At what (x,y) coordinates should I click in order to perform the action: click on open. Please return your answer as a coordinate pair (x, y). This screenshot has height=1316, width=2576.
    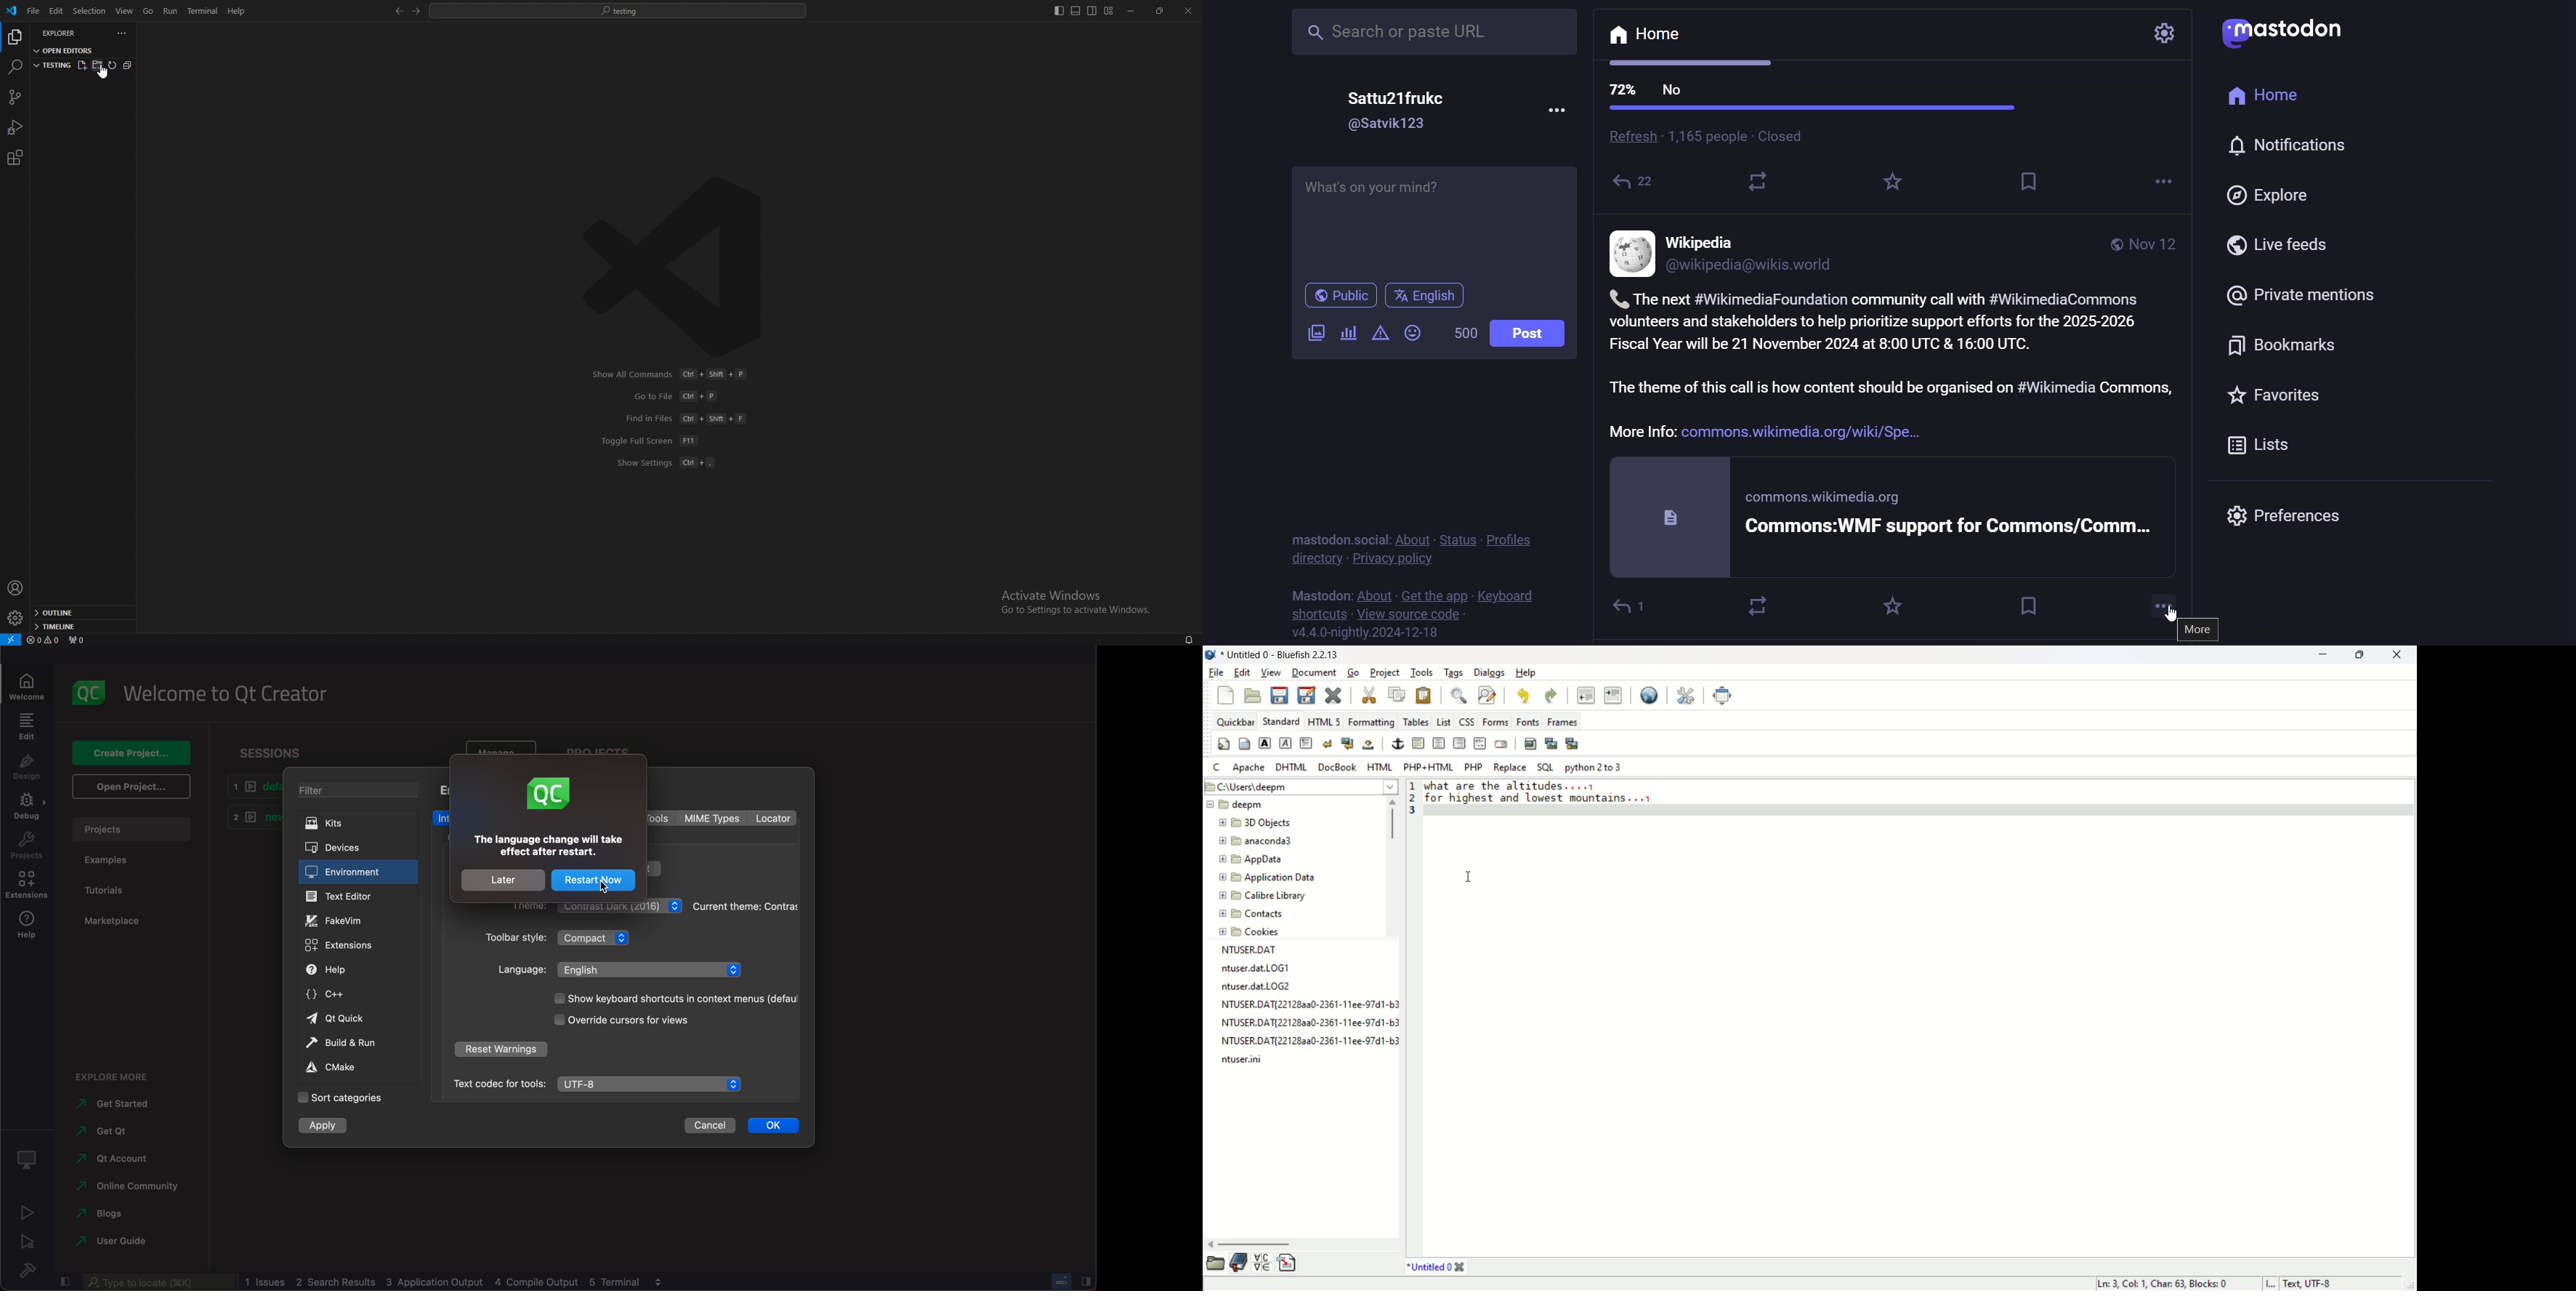
    Looking at the image, I should click on (1216, 1261).